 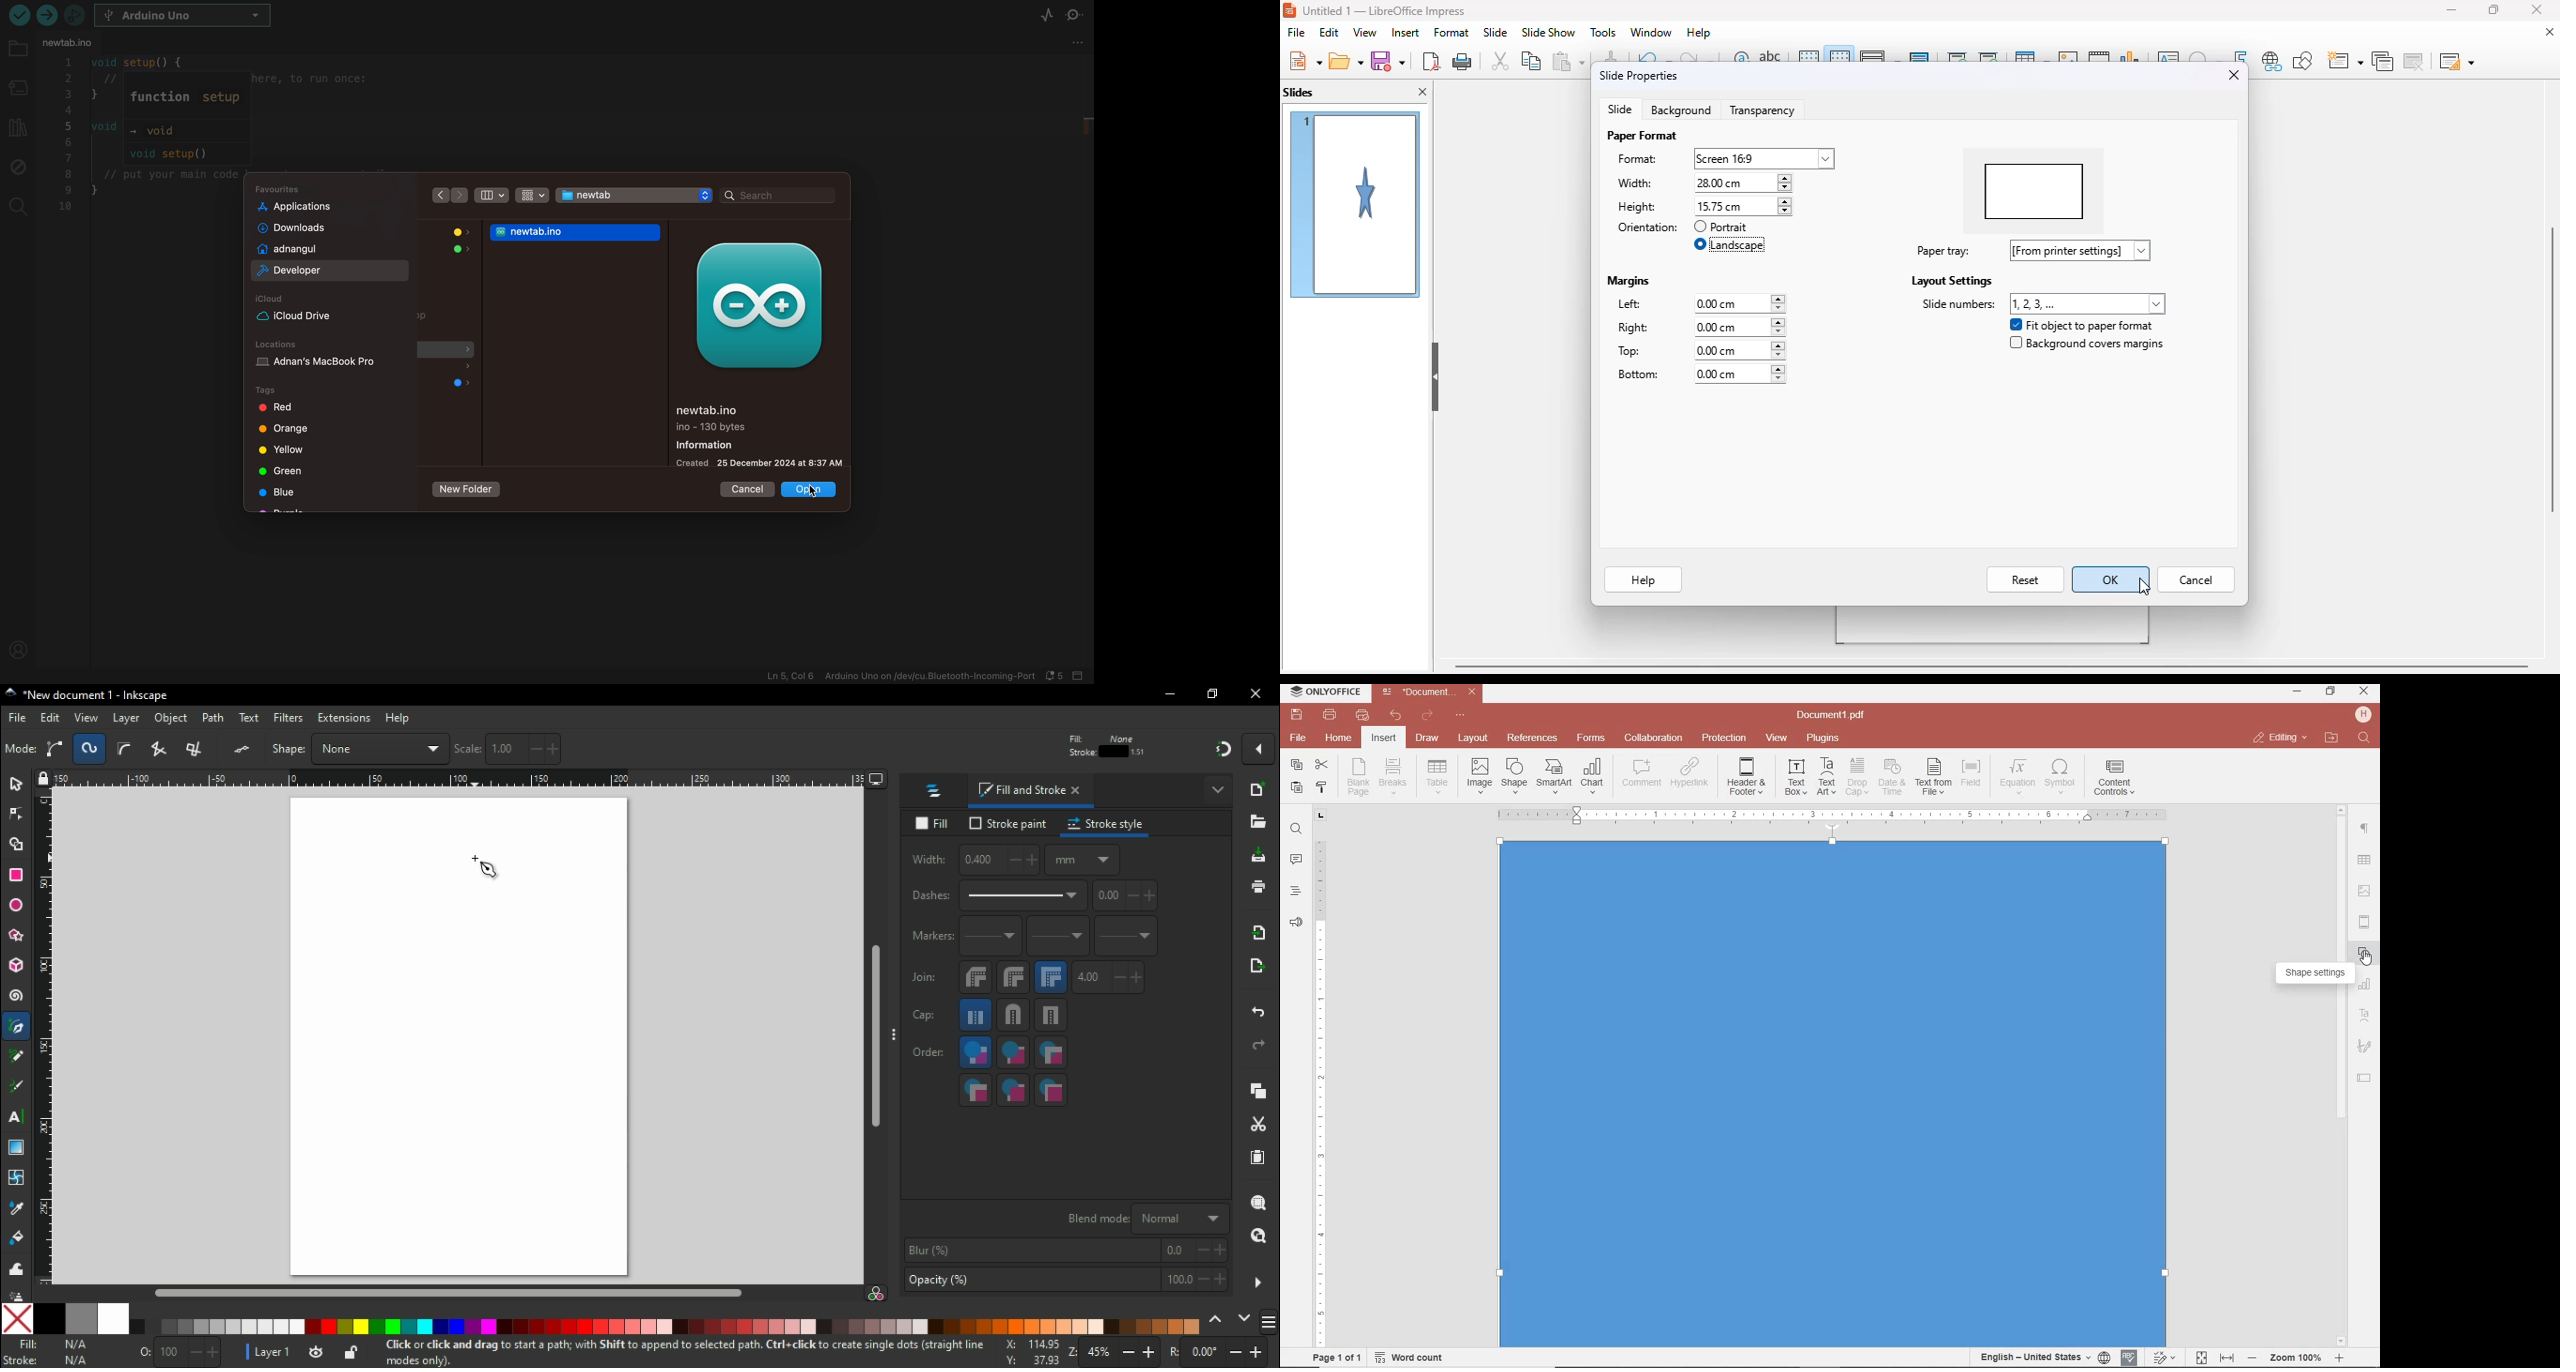 I want to click on markers, so click(x=932, y=940).